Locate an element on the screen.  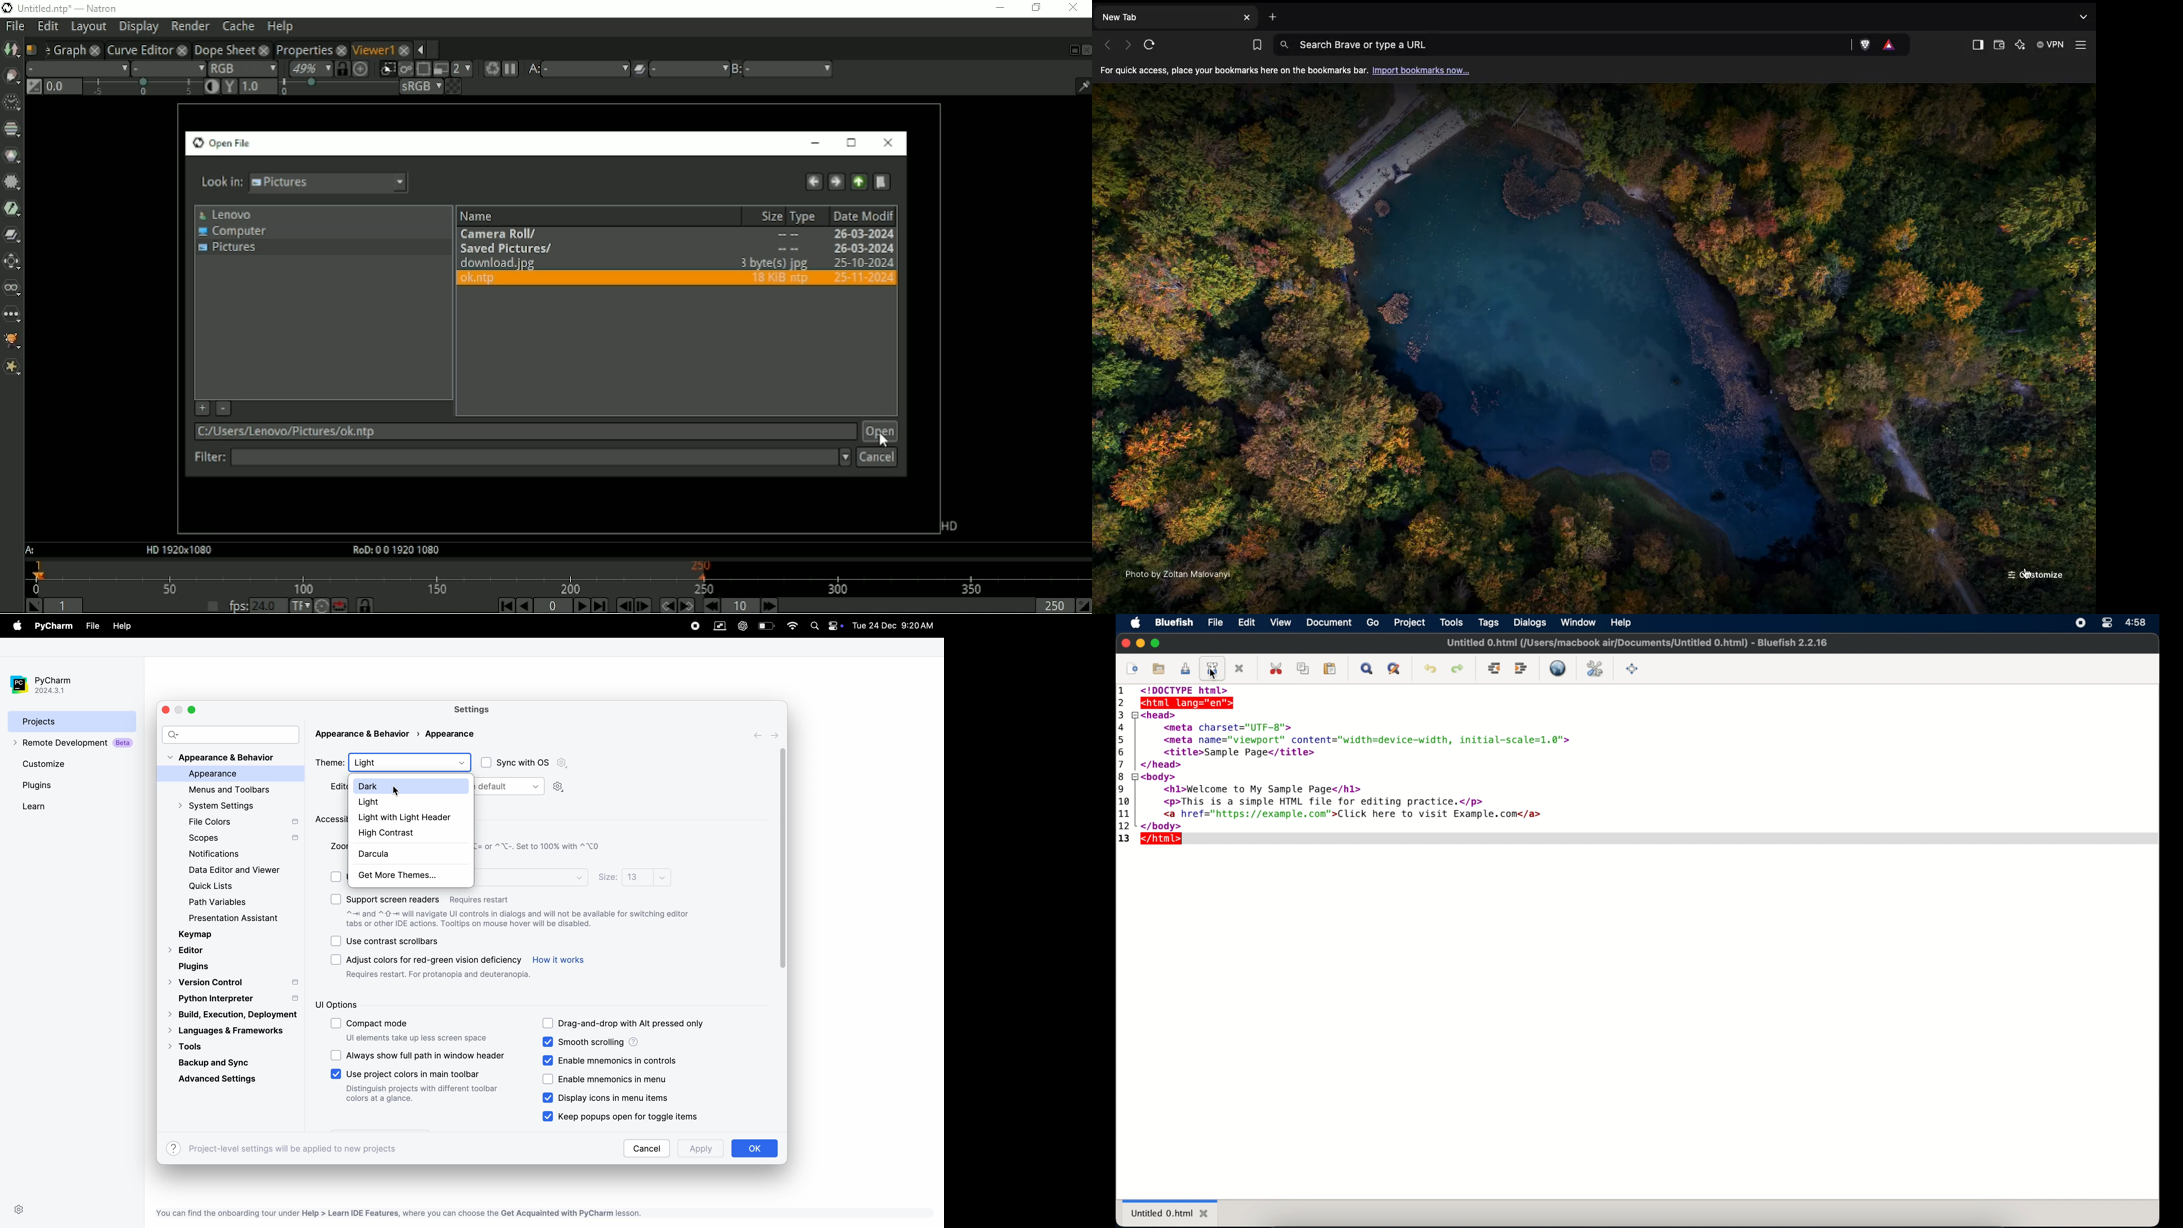
view is located at coordinates (1282, 623).